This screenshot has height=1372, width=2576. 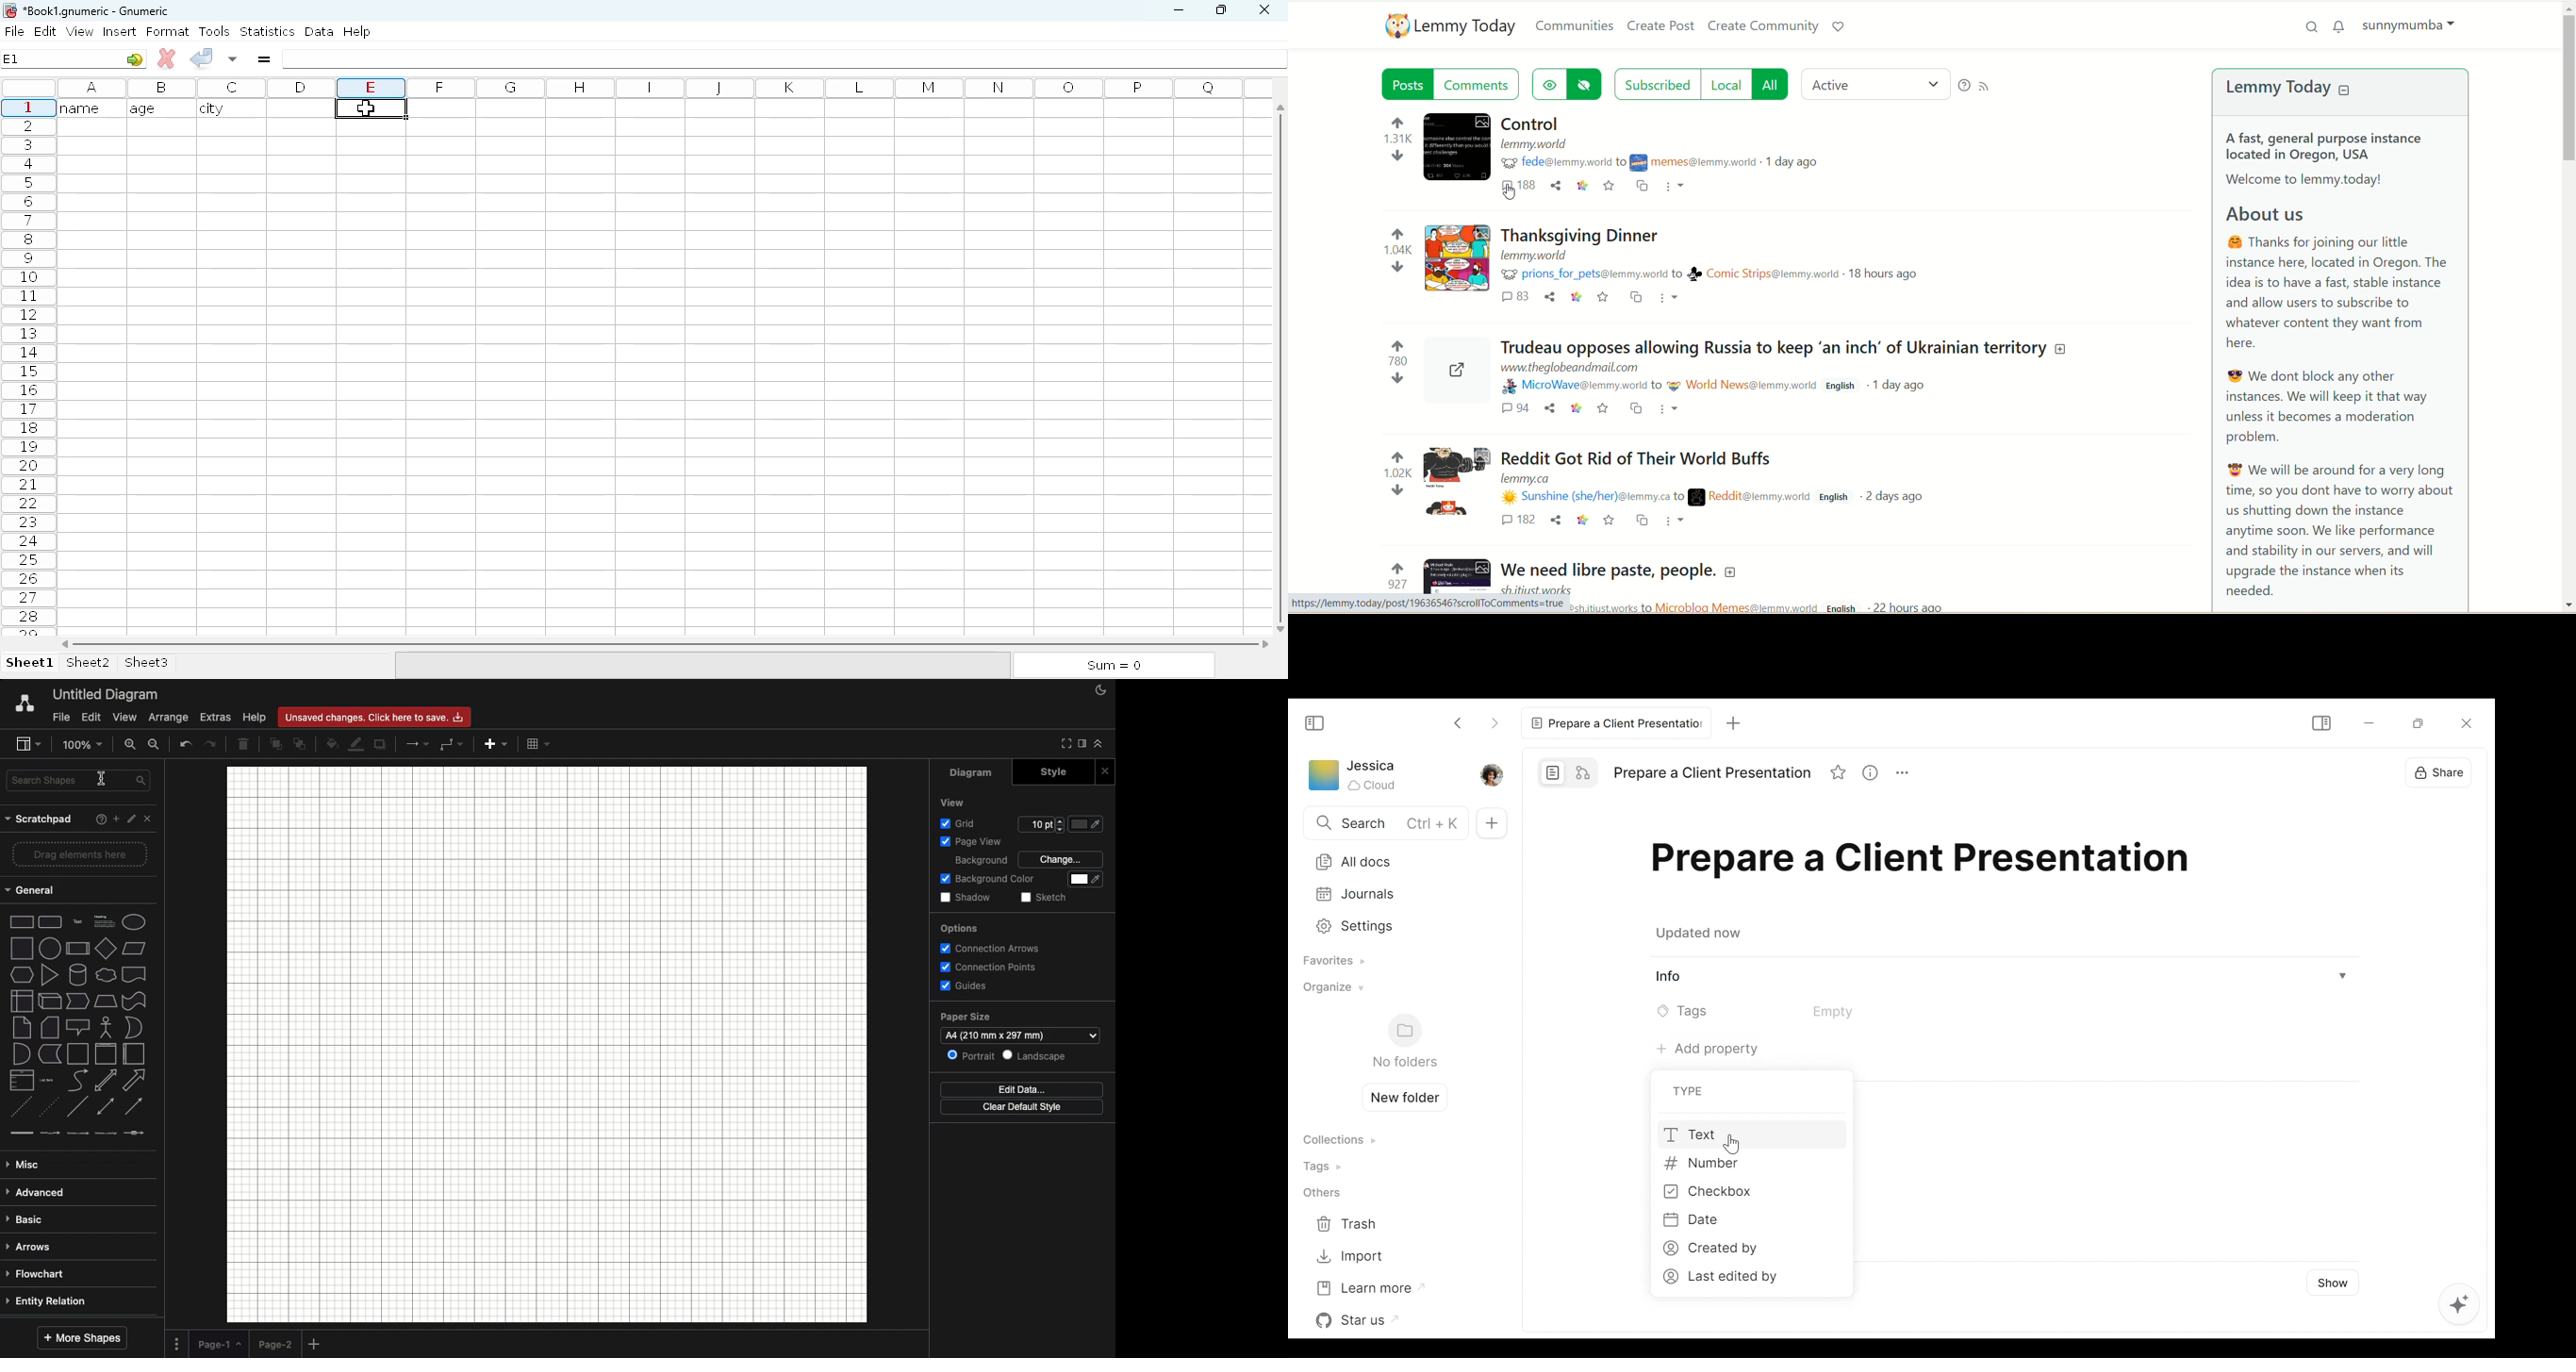 I want to click on Size, so click(x=1042, y=825).